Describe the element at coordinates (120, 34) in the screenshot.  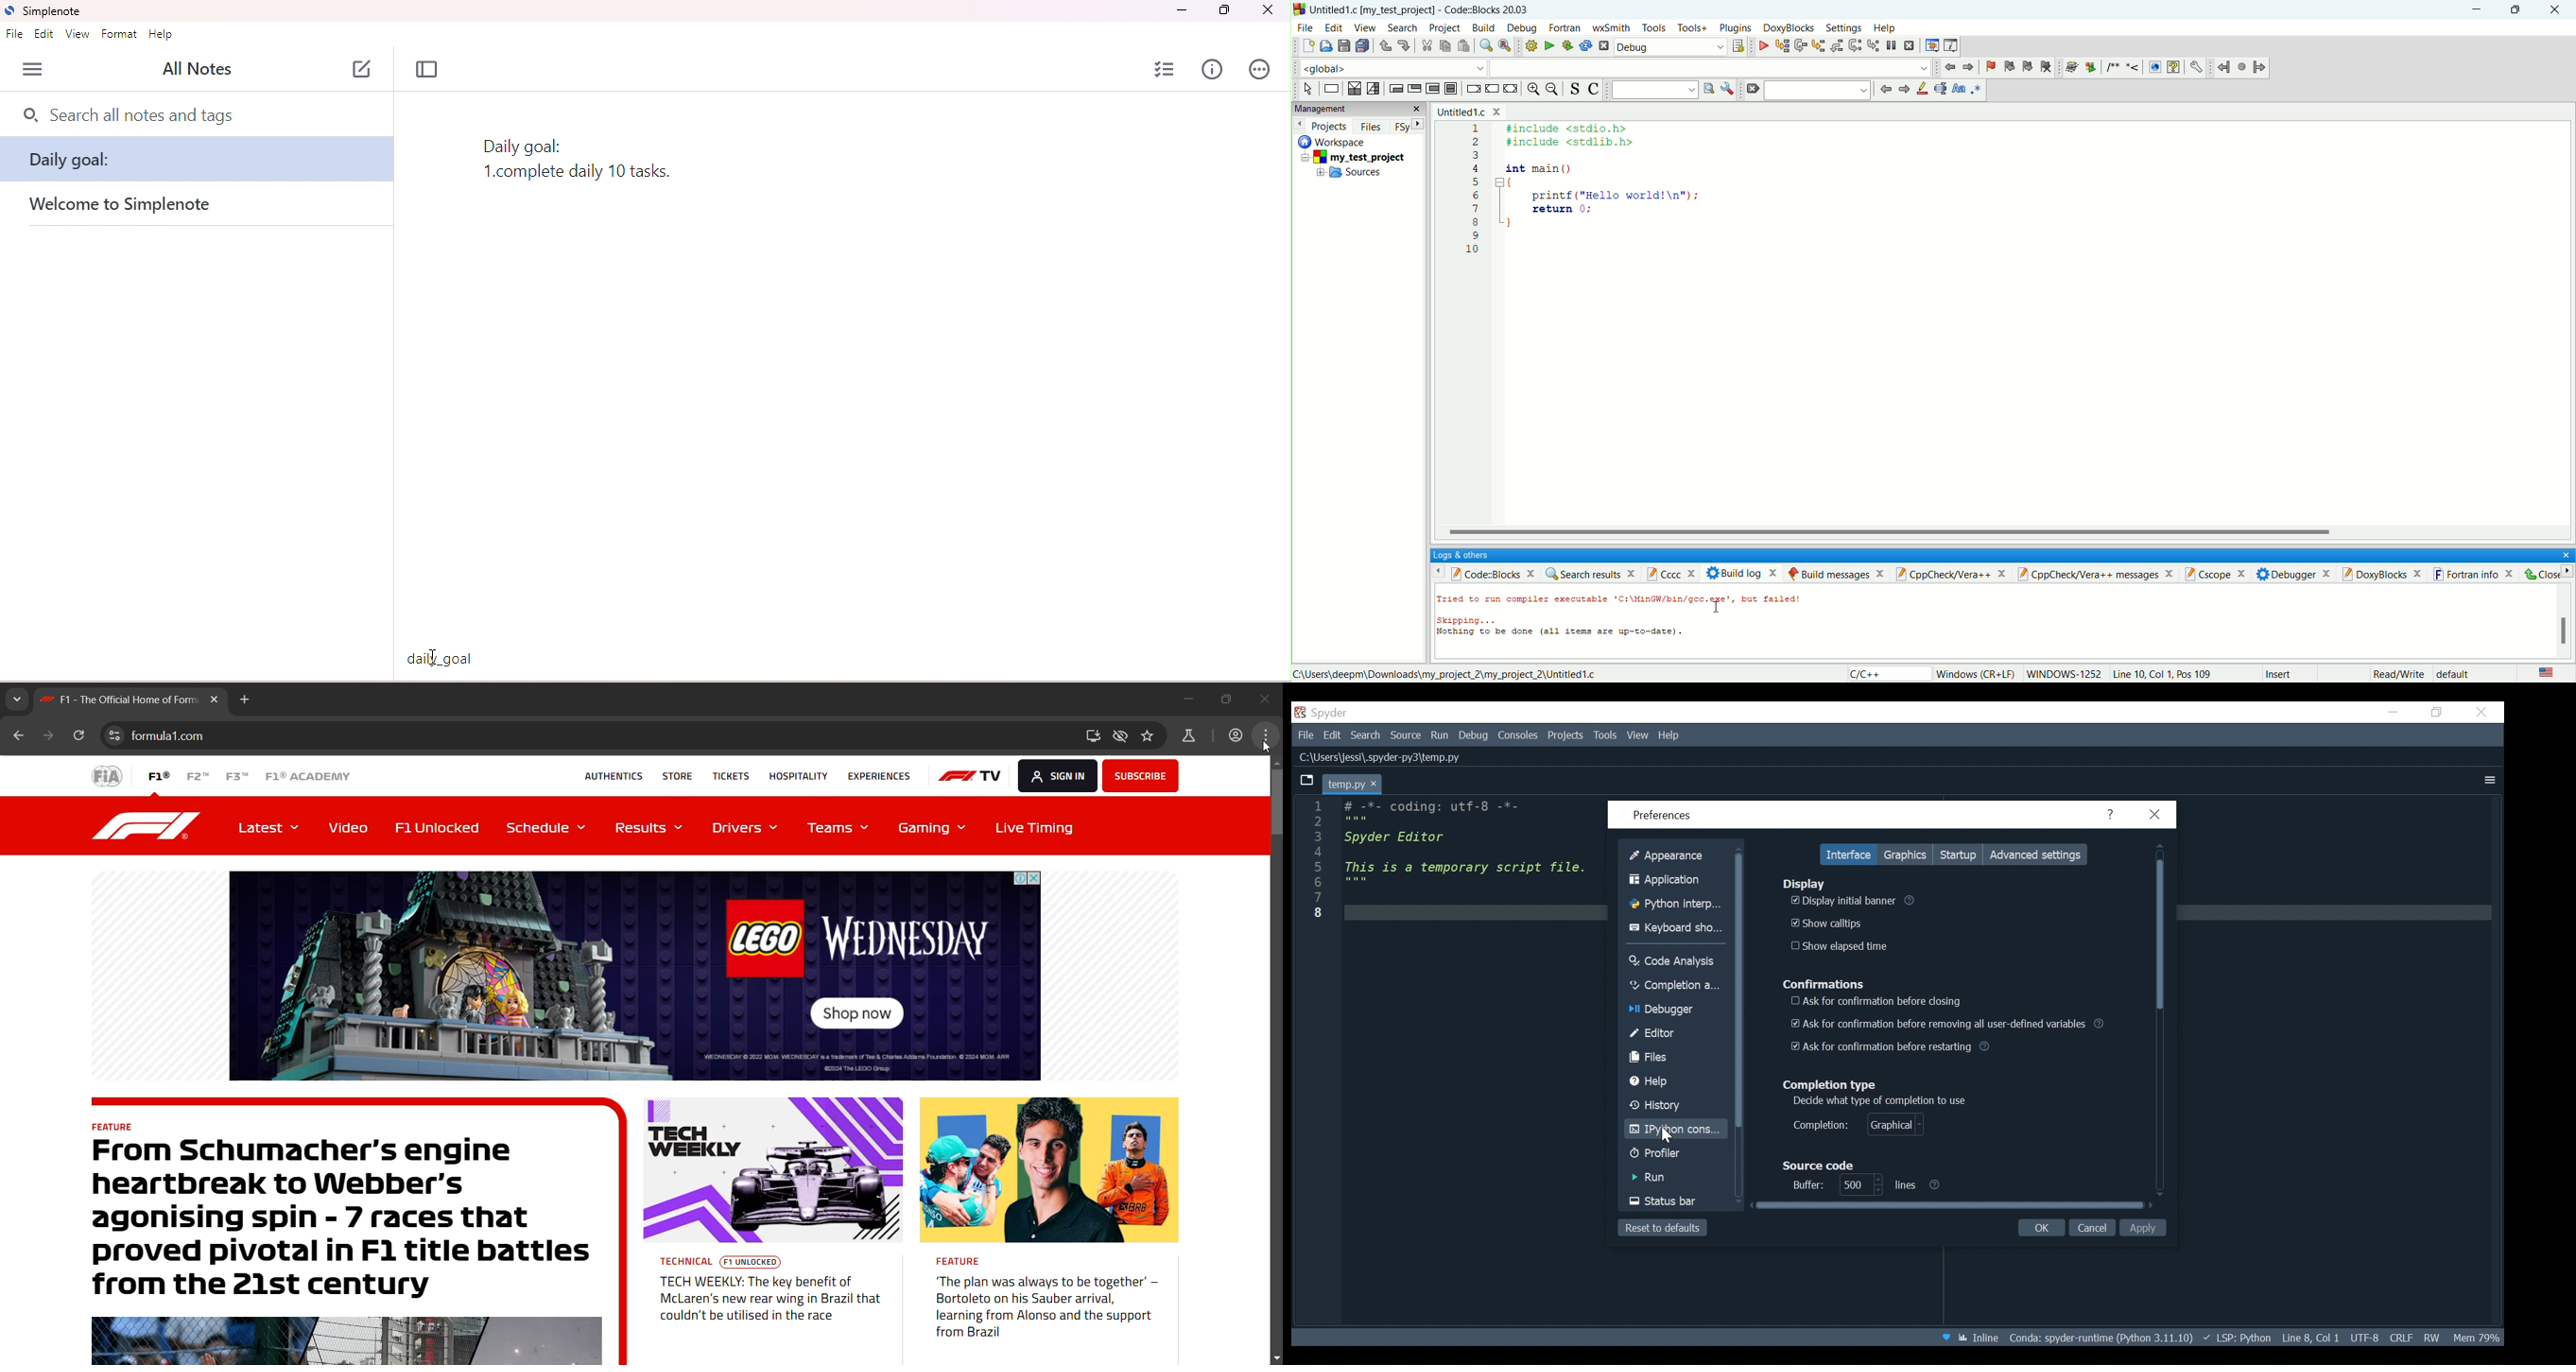
I see `format` at that location.